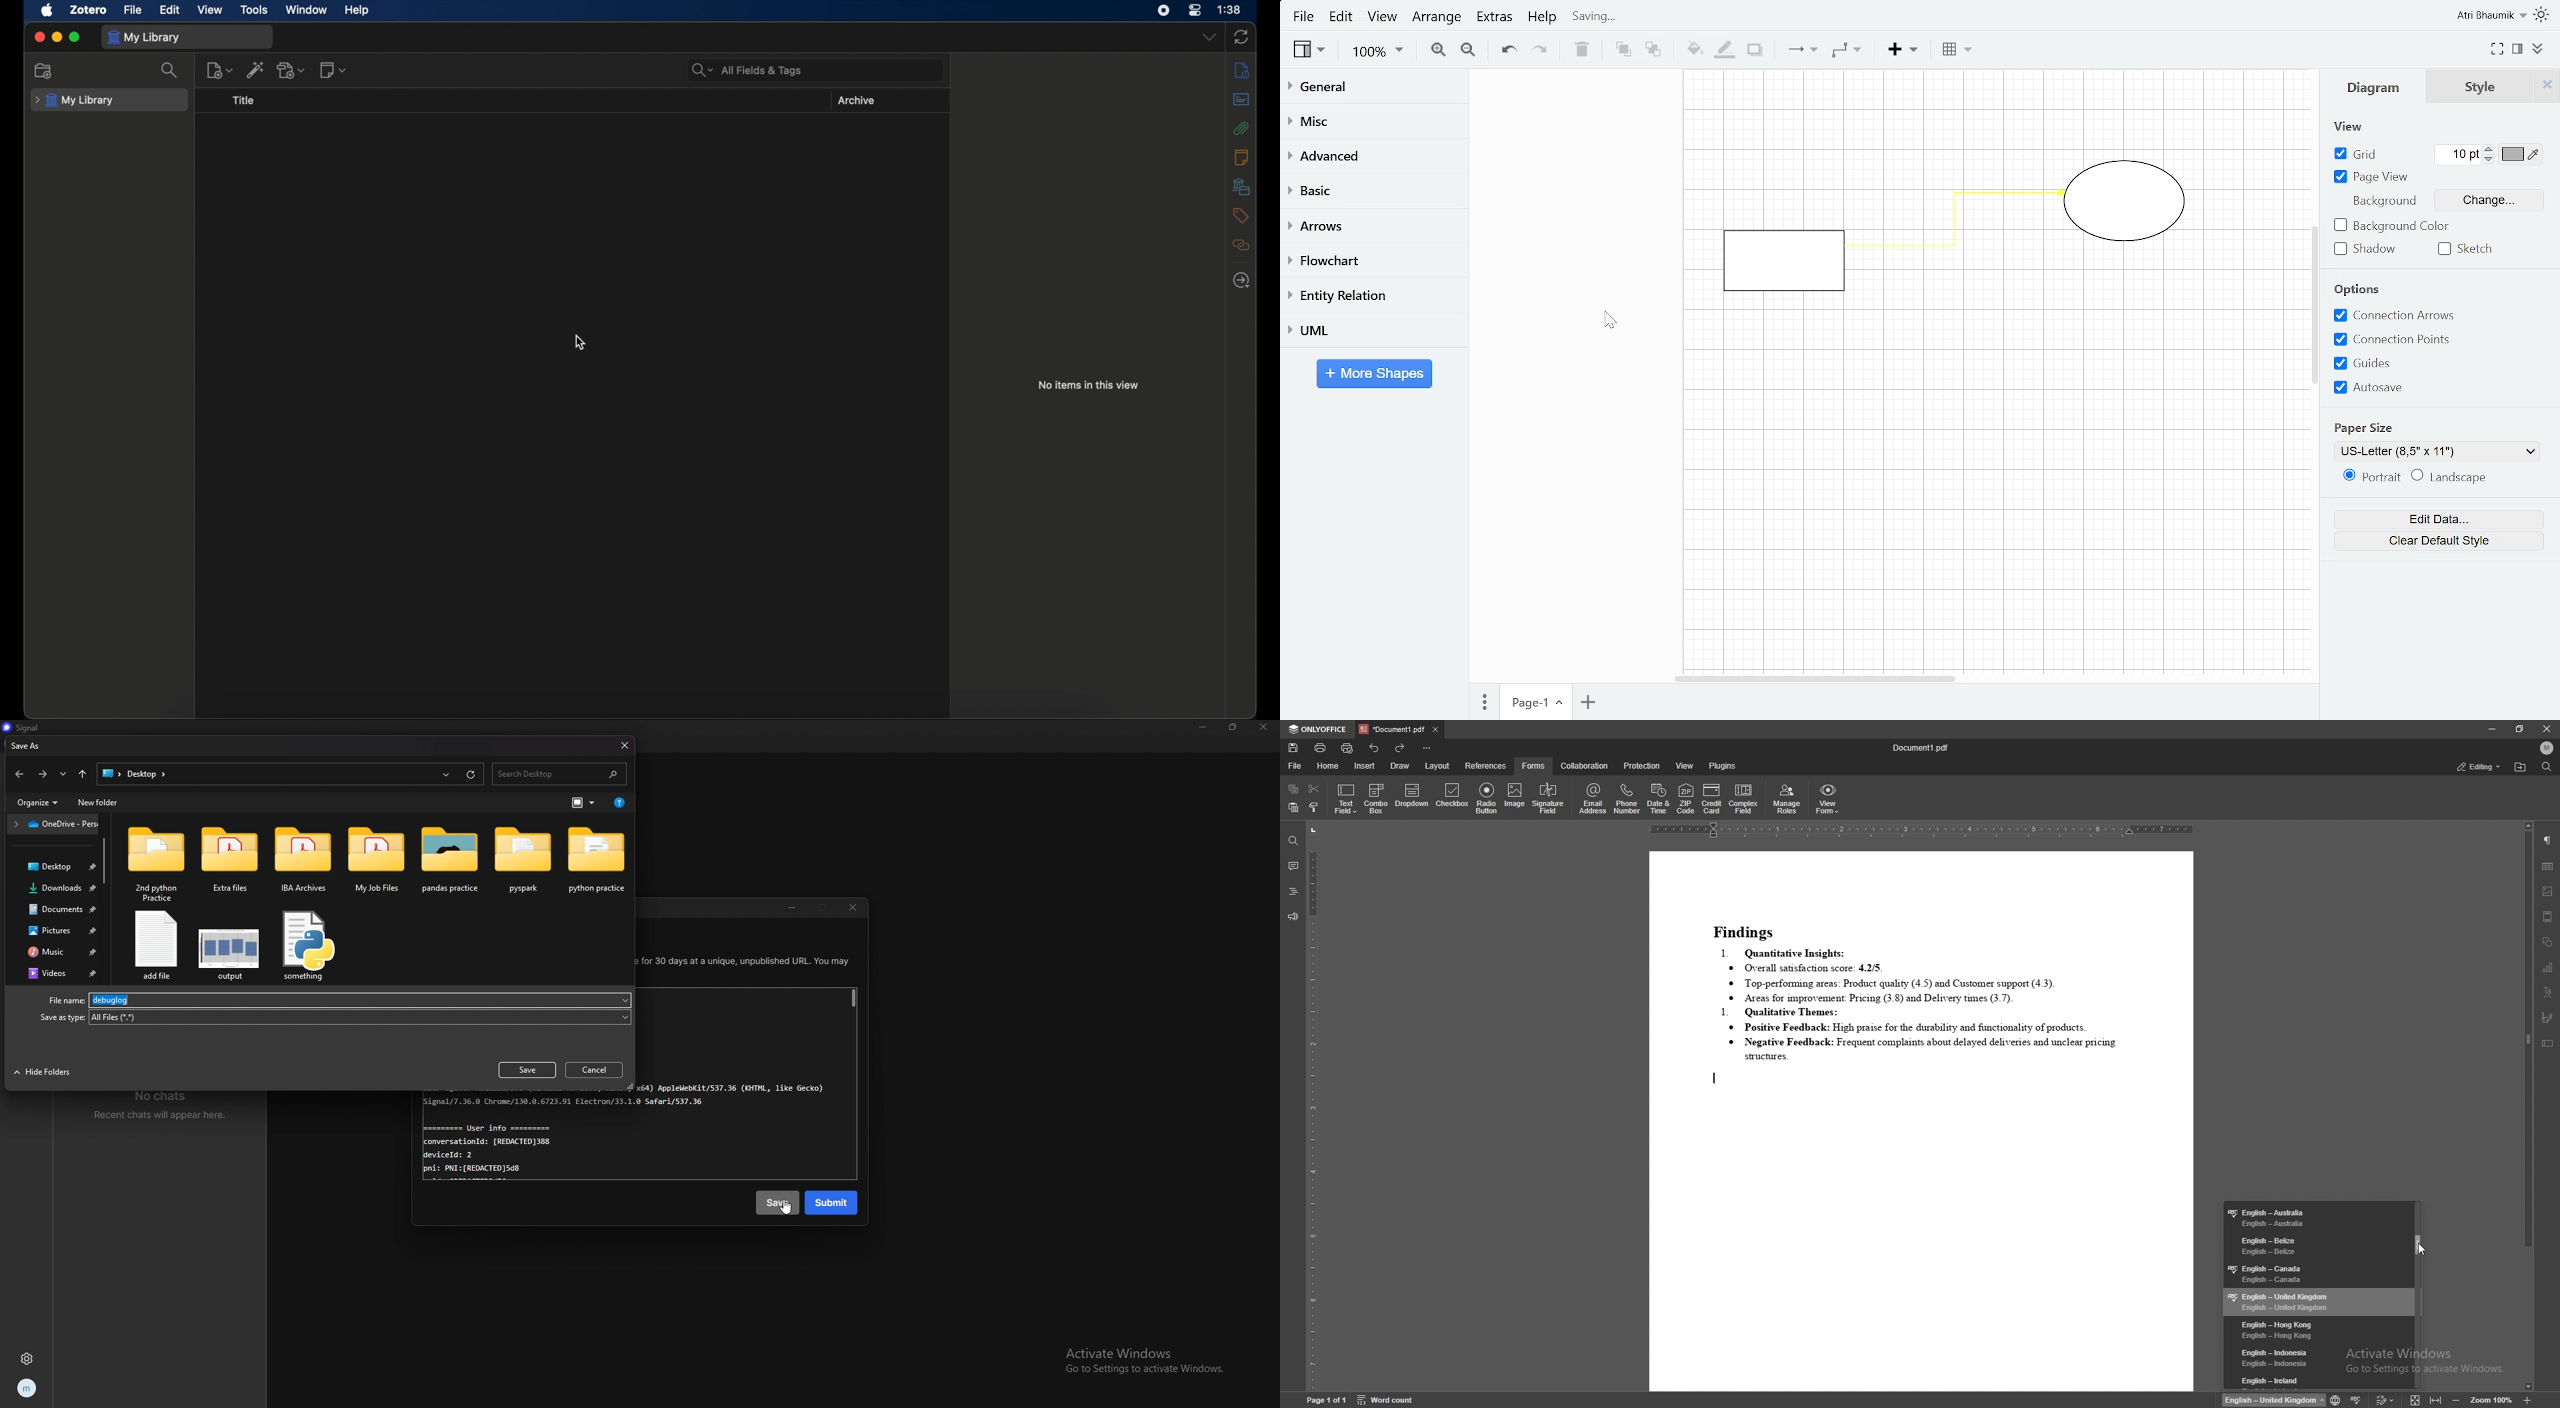  Describe the element at coordinates (620, 803) in the screenshot. I see `help` at that location.